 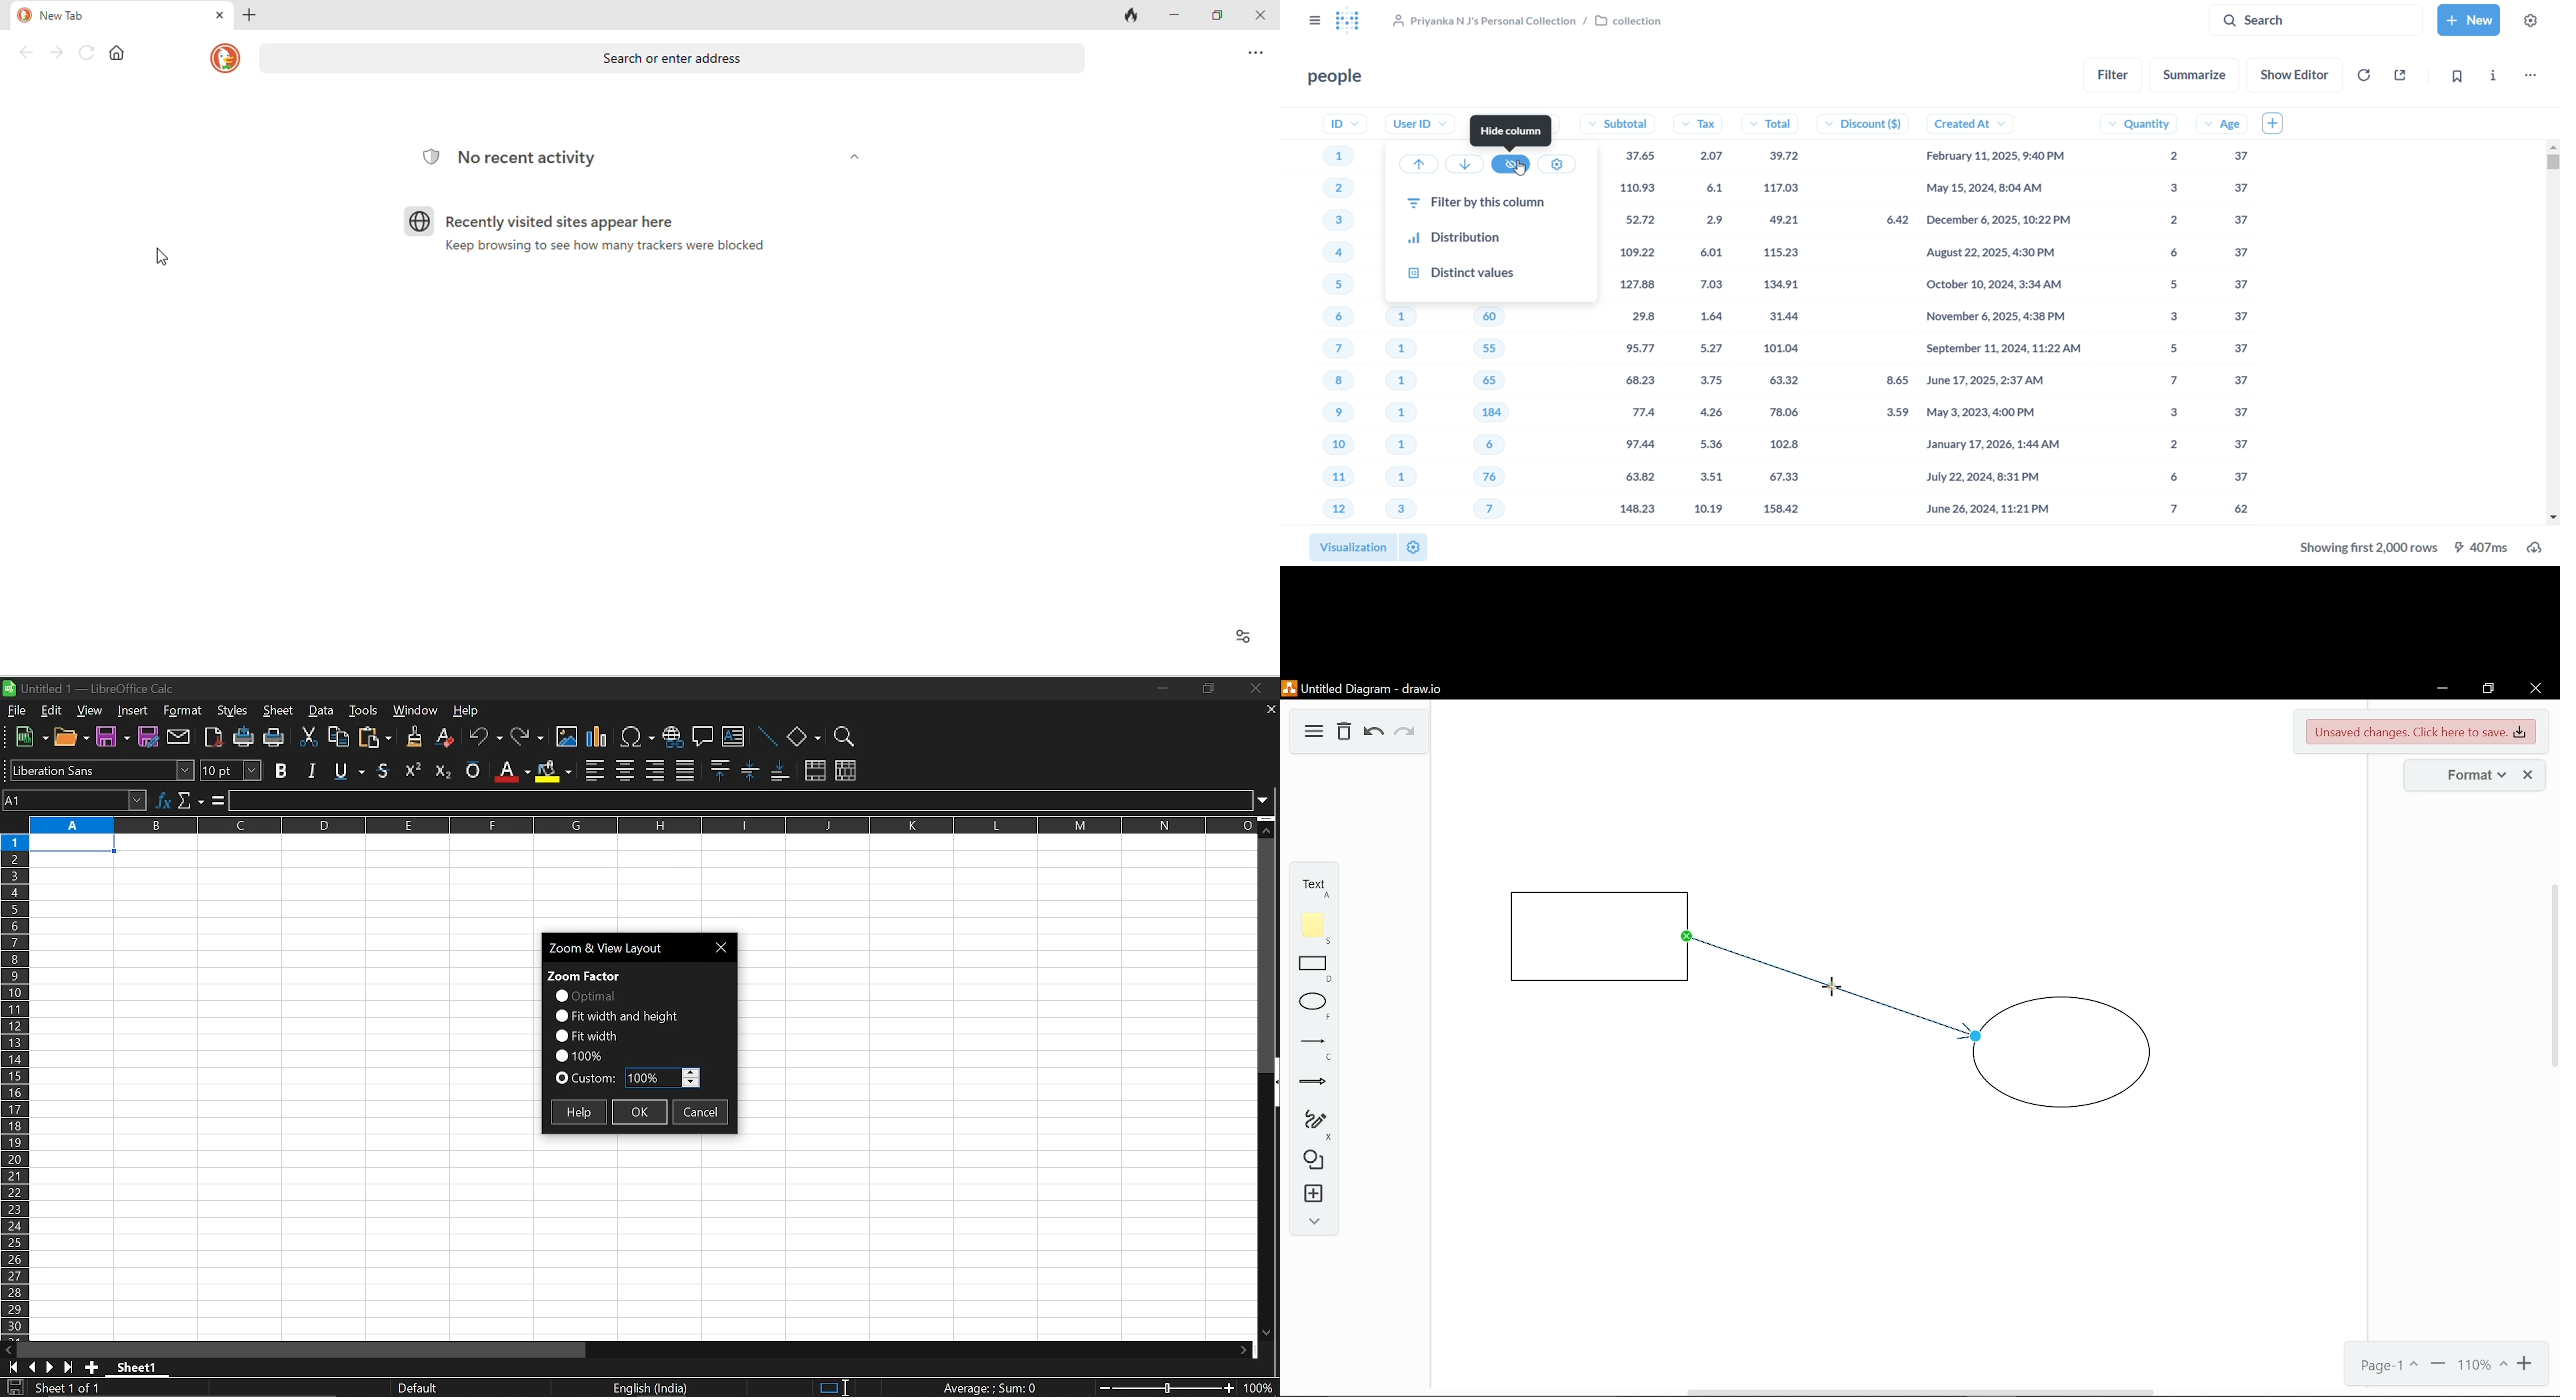 What do you see at coordinates (322, 711) in the screenshot?
I see `data` at bounding box center [322, 711].